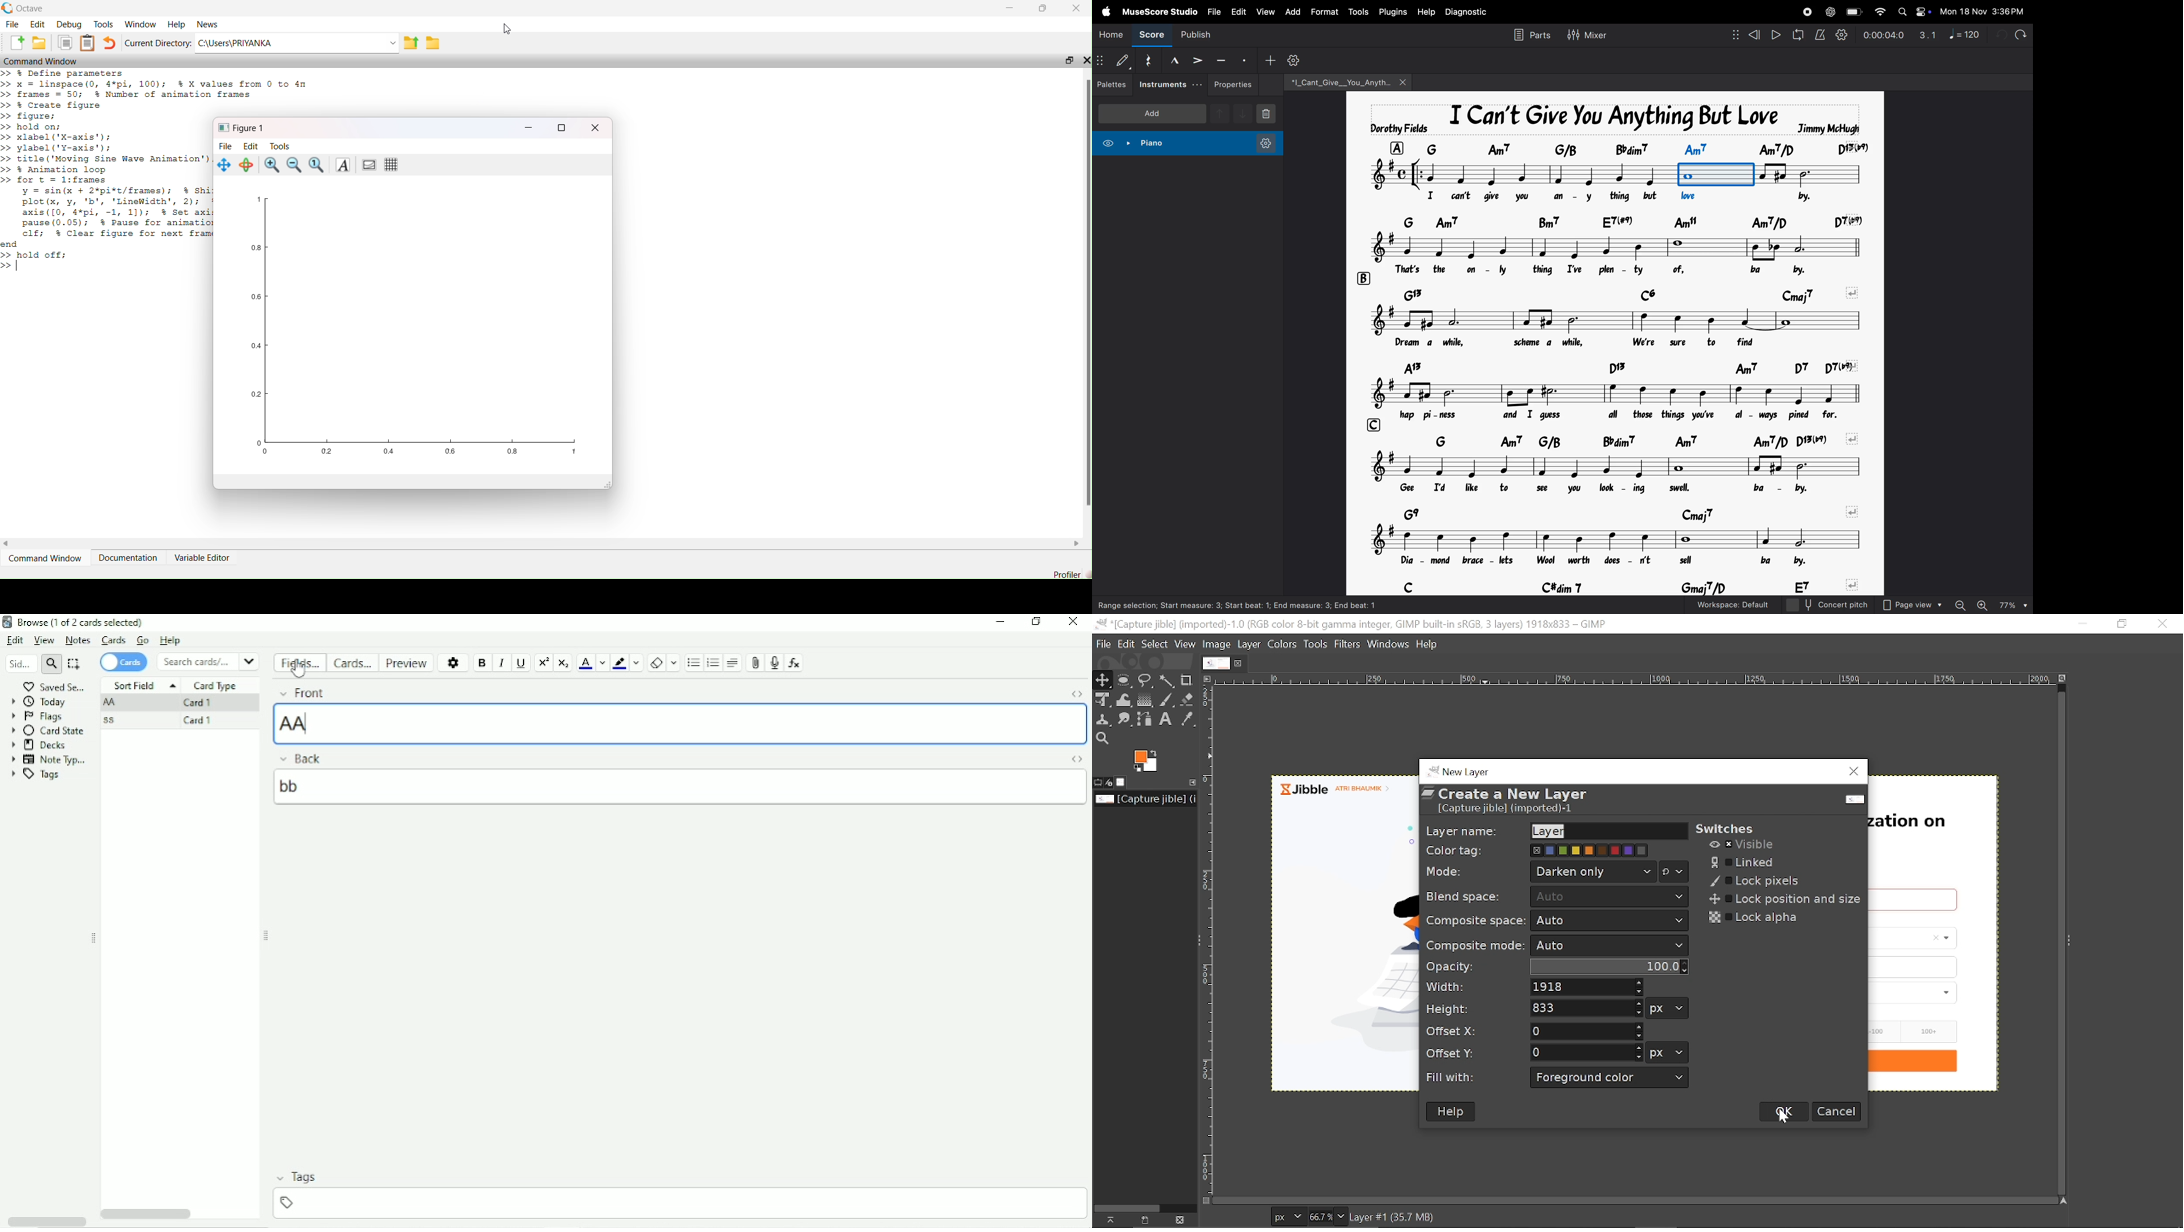  I want to click on Flags, so click(39, 716).